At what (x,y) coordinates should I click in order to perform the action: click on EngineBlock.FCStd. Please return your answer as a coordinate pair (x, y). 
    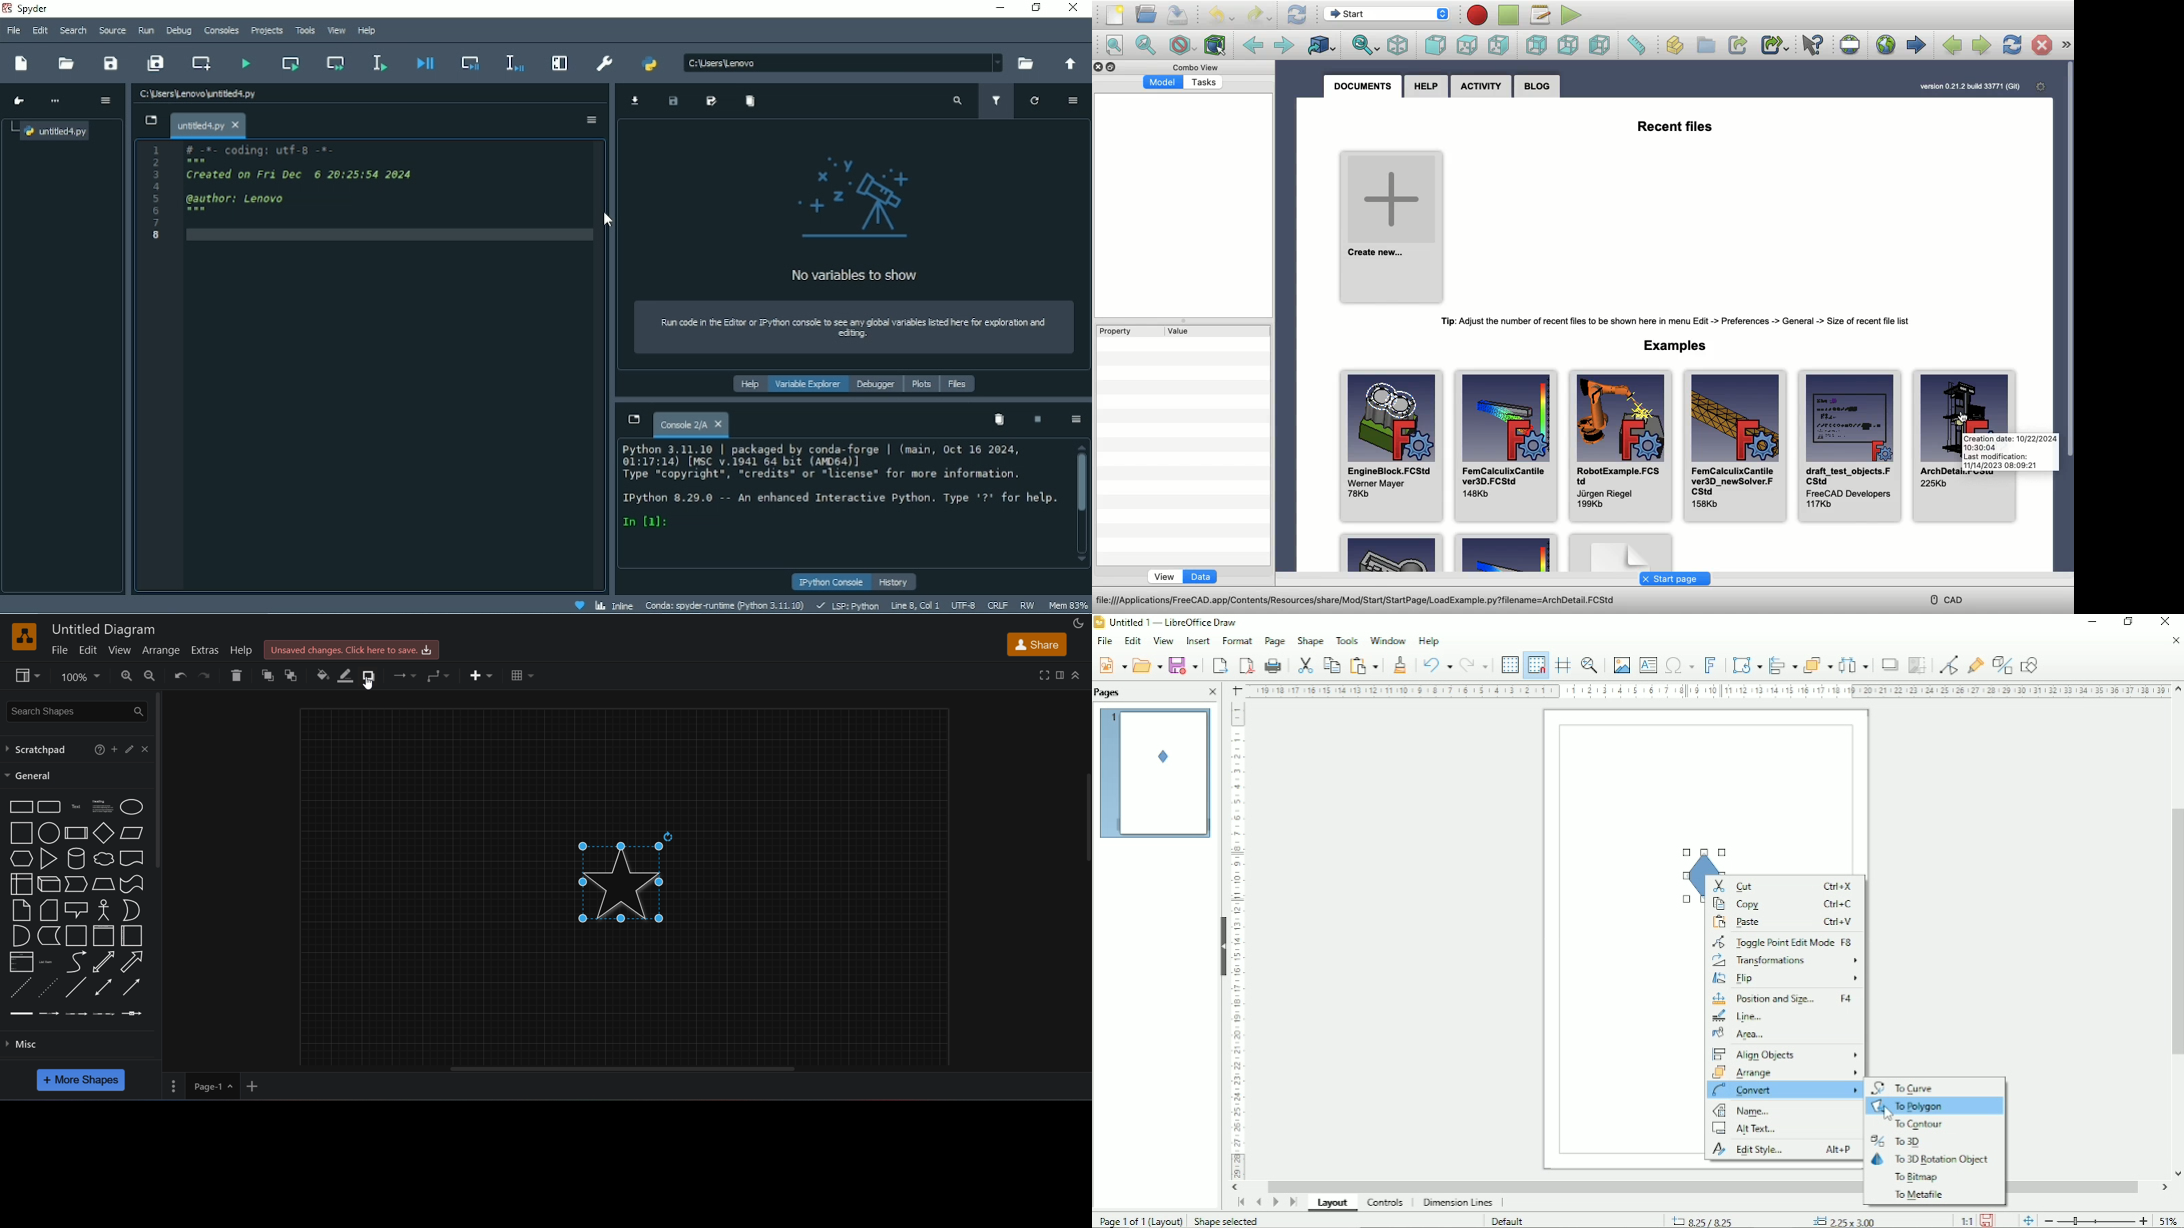
    Looking at the image, I should click on (1391, 445).